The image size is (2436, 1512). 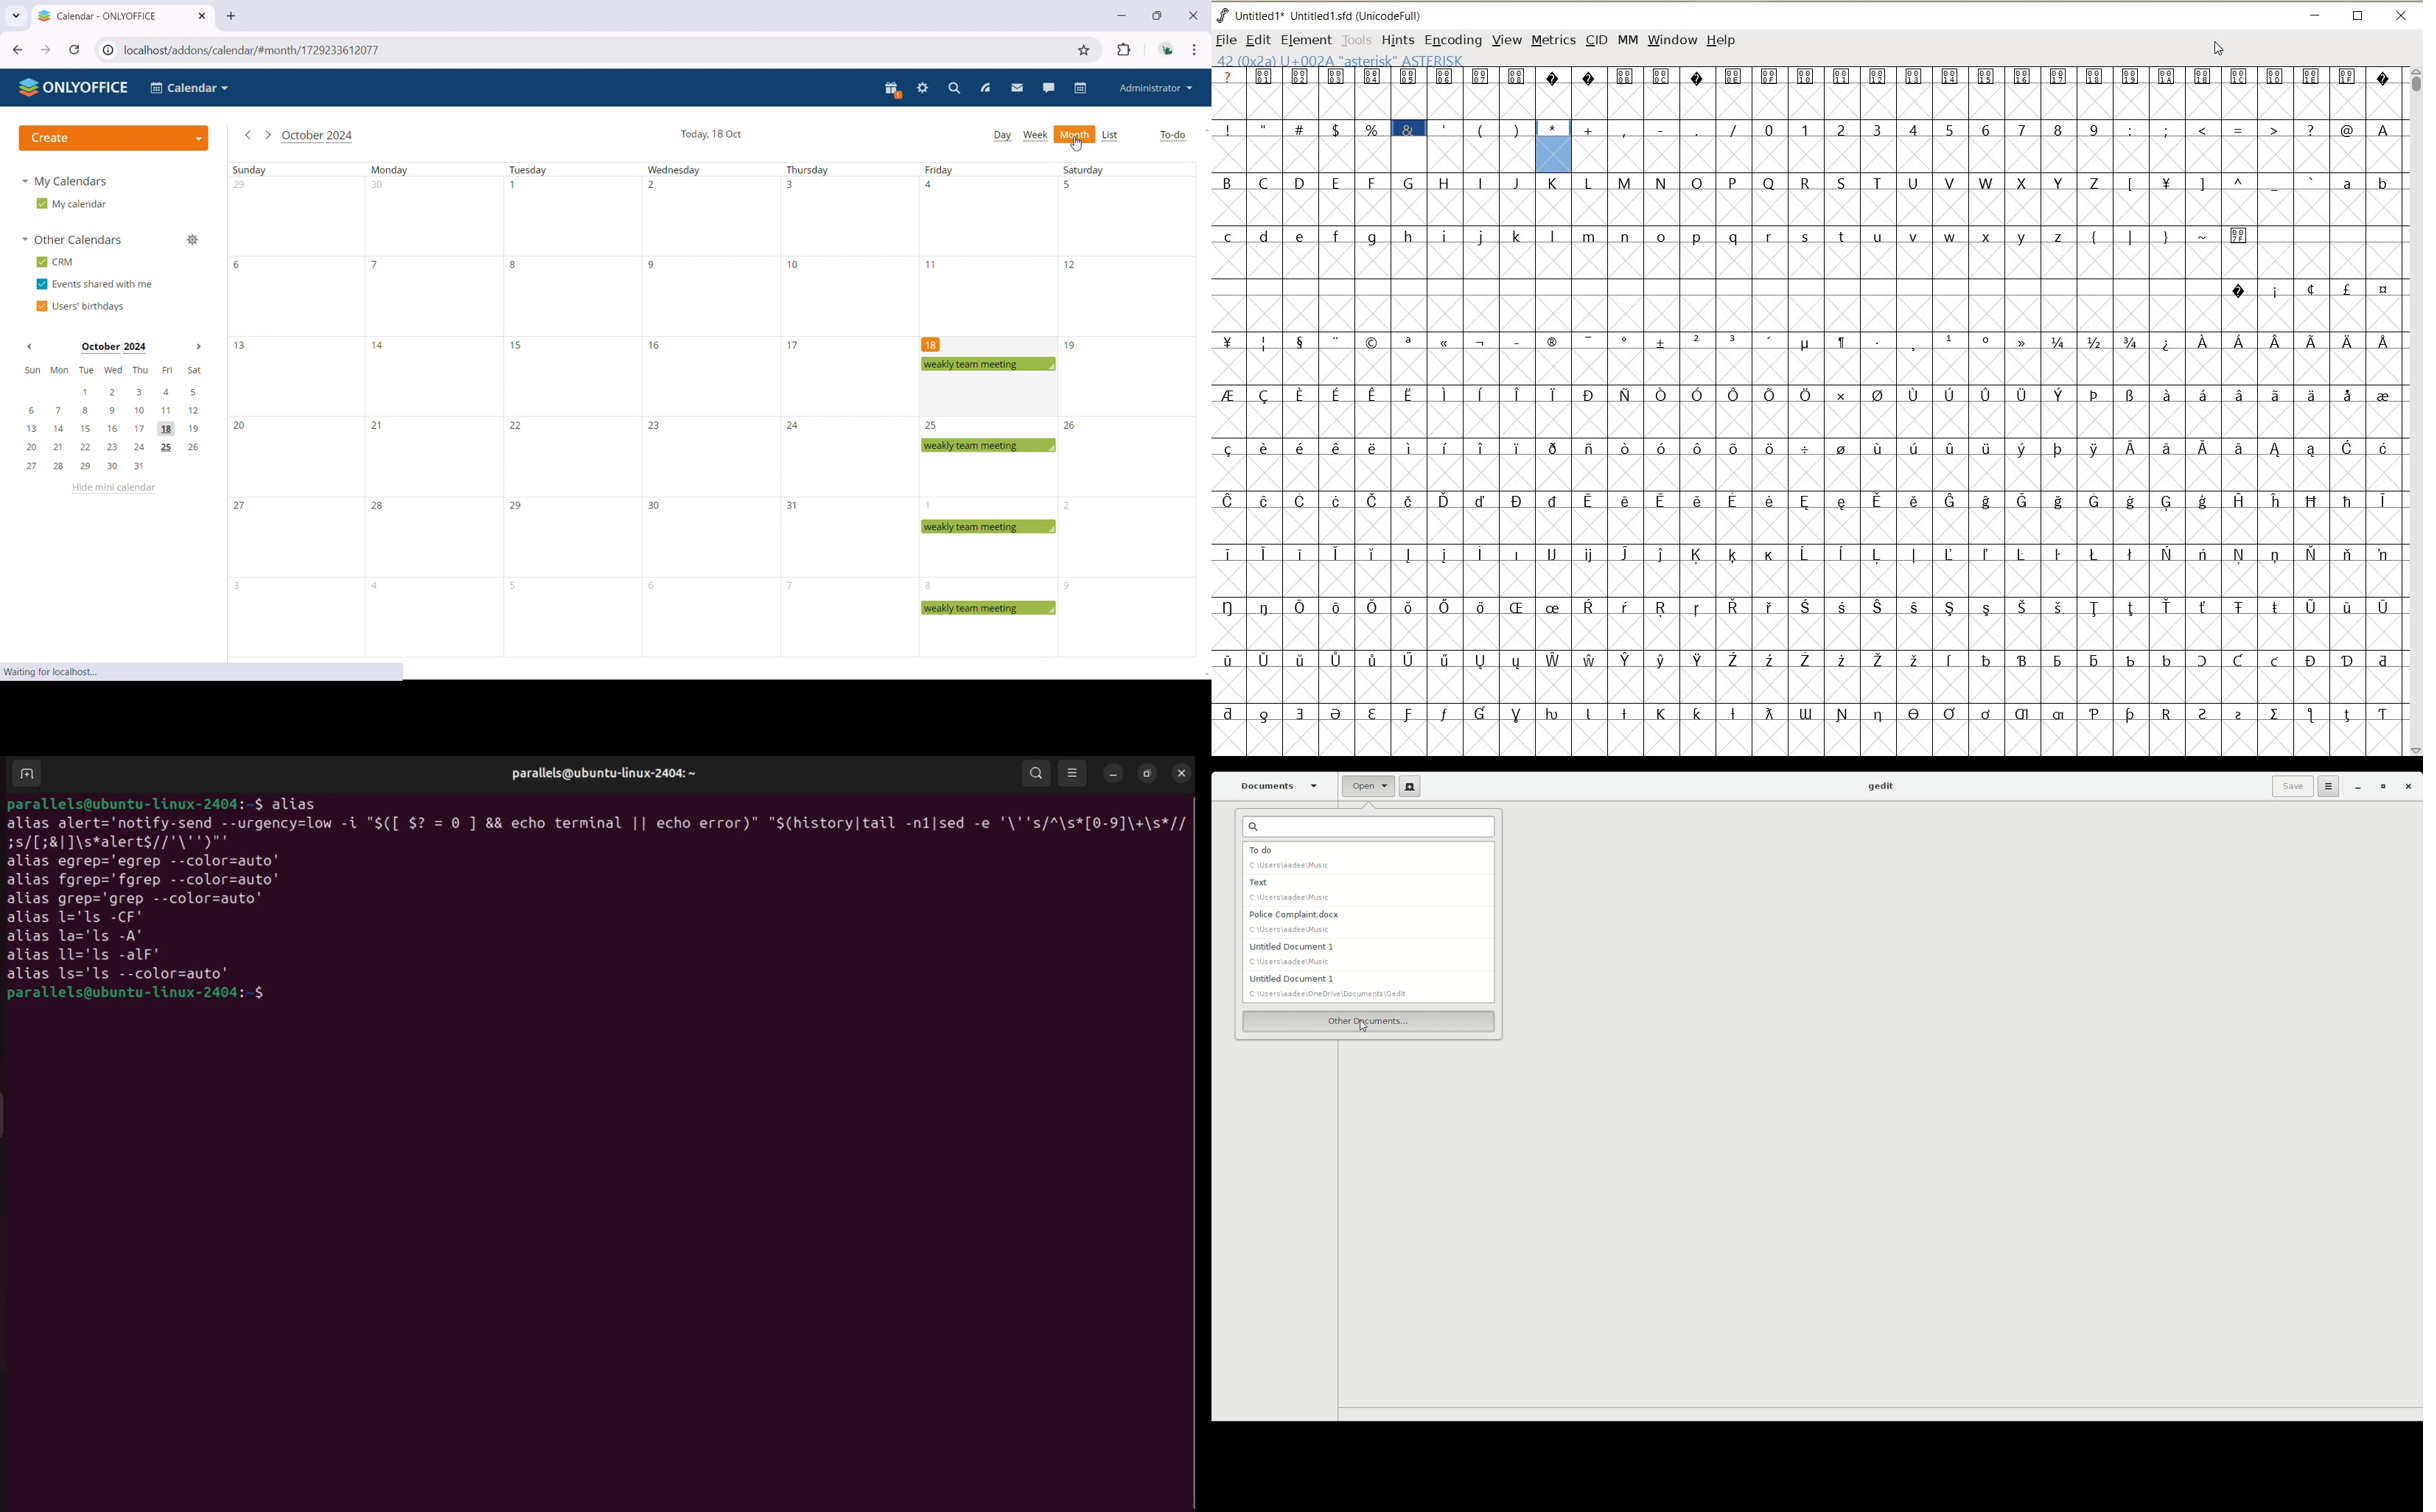 I want to click on calendar, so click(x=1078, y=88).